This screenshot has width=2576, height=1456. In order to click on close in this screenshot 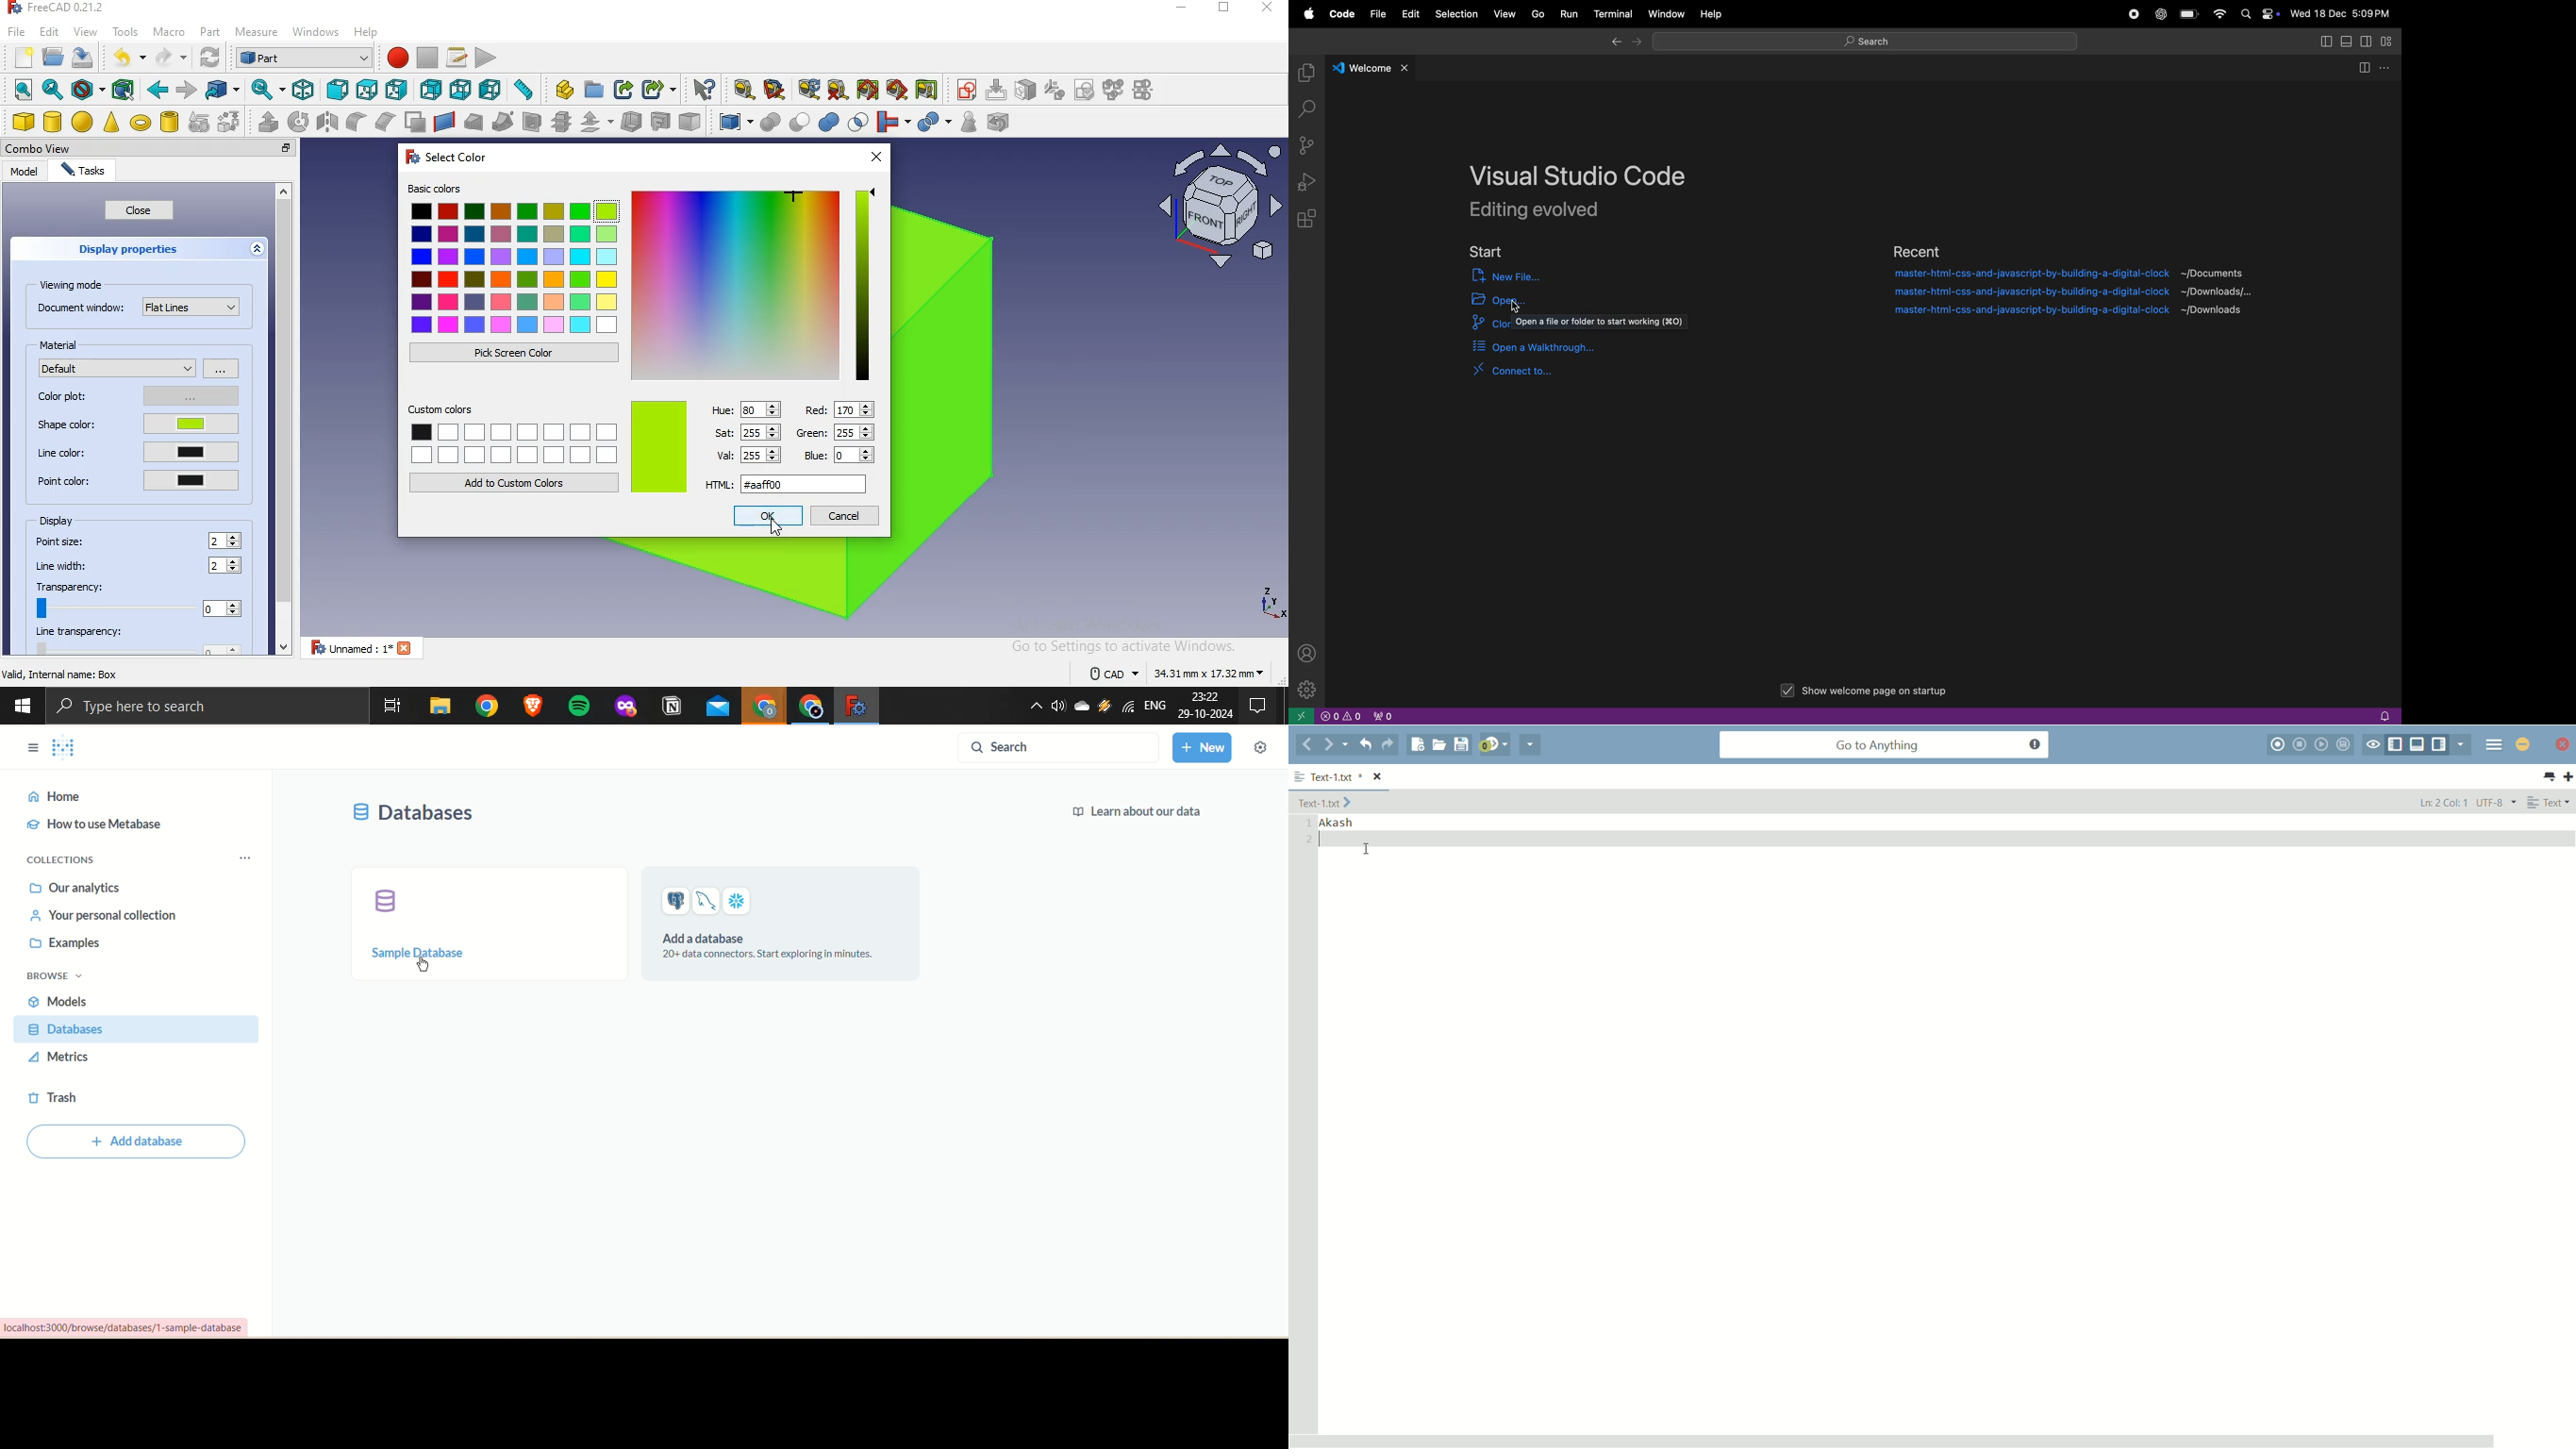, I will do `click(140, 210)`.